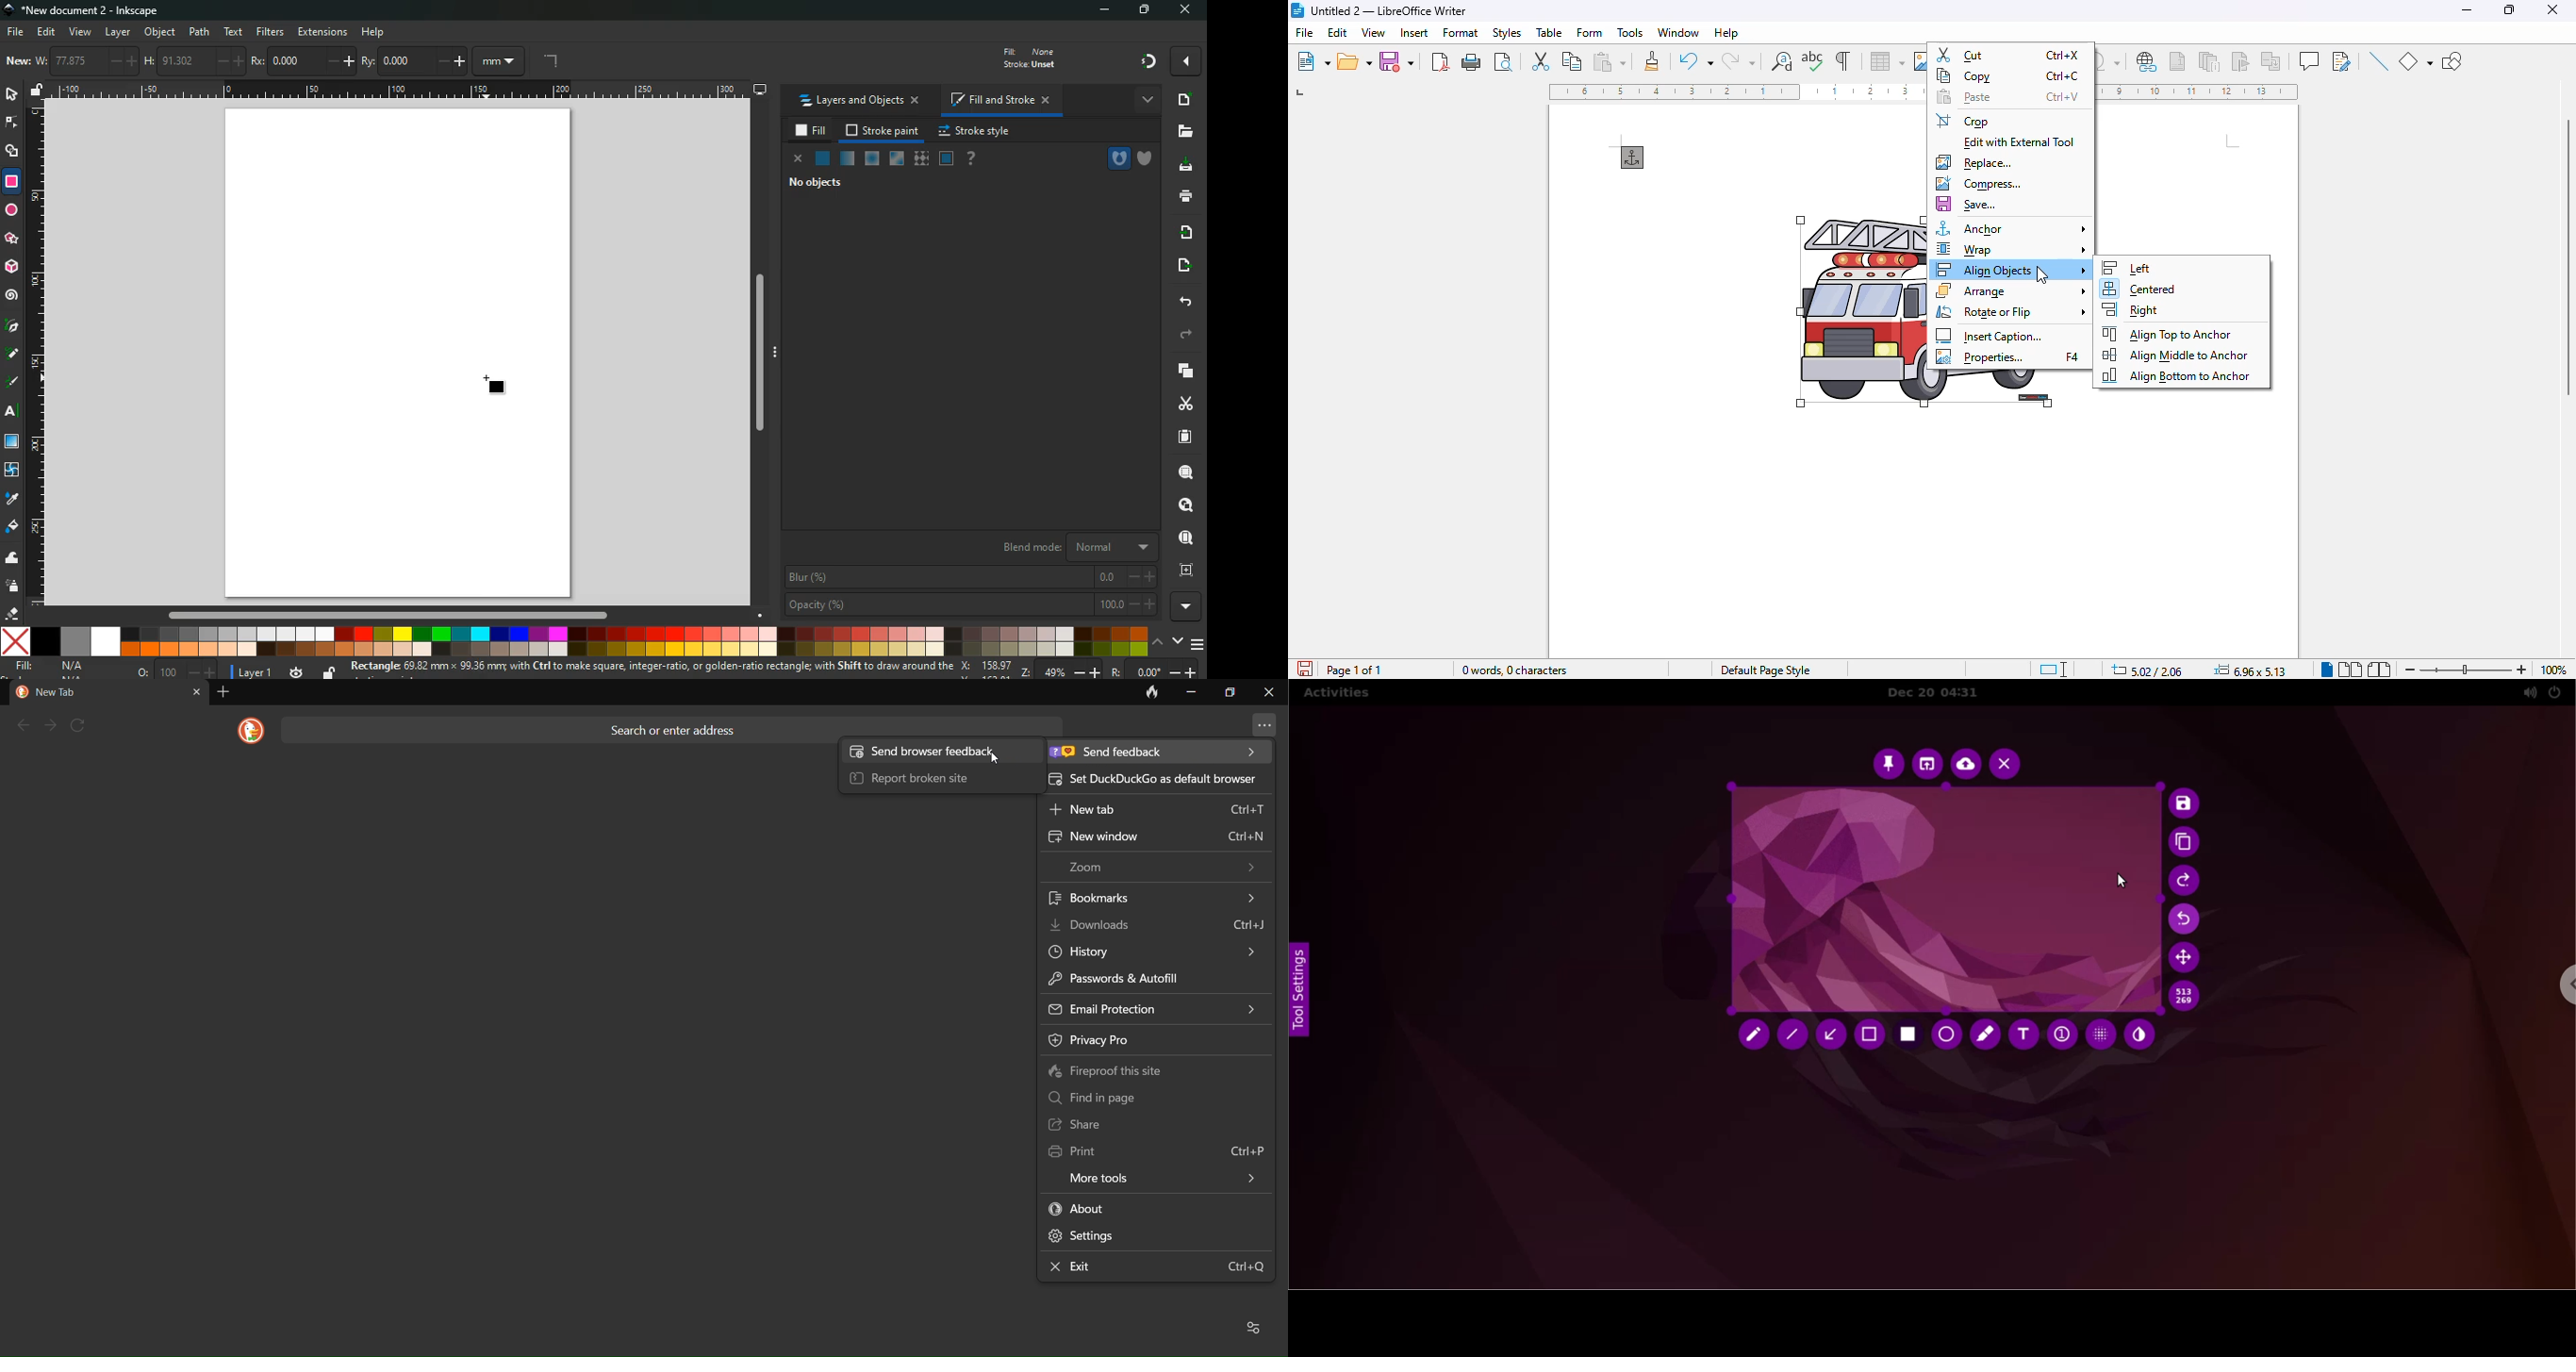 Image resolution: width=2576 pixels, height=1372 pixels. I want to click on close, so click(796, 160).